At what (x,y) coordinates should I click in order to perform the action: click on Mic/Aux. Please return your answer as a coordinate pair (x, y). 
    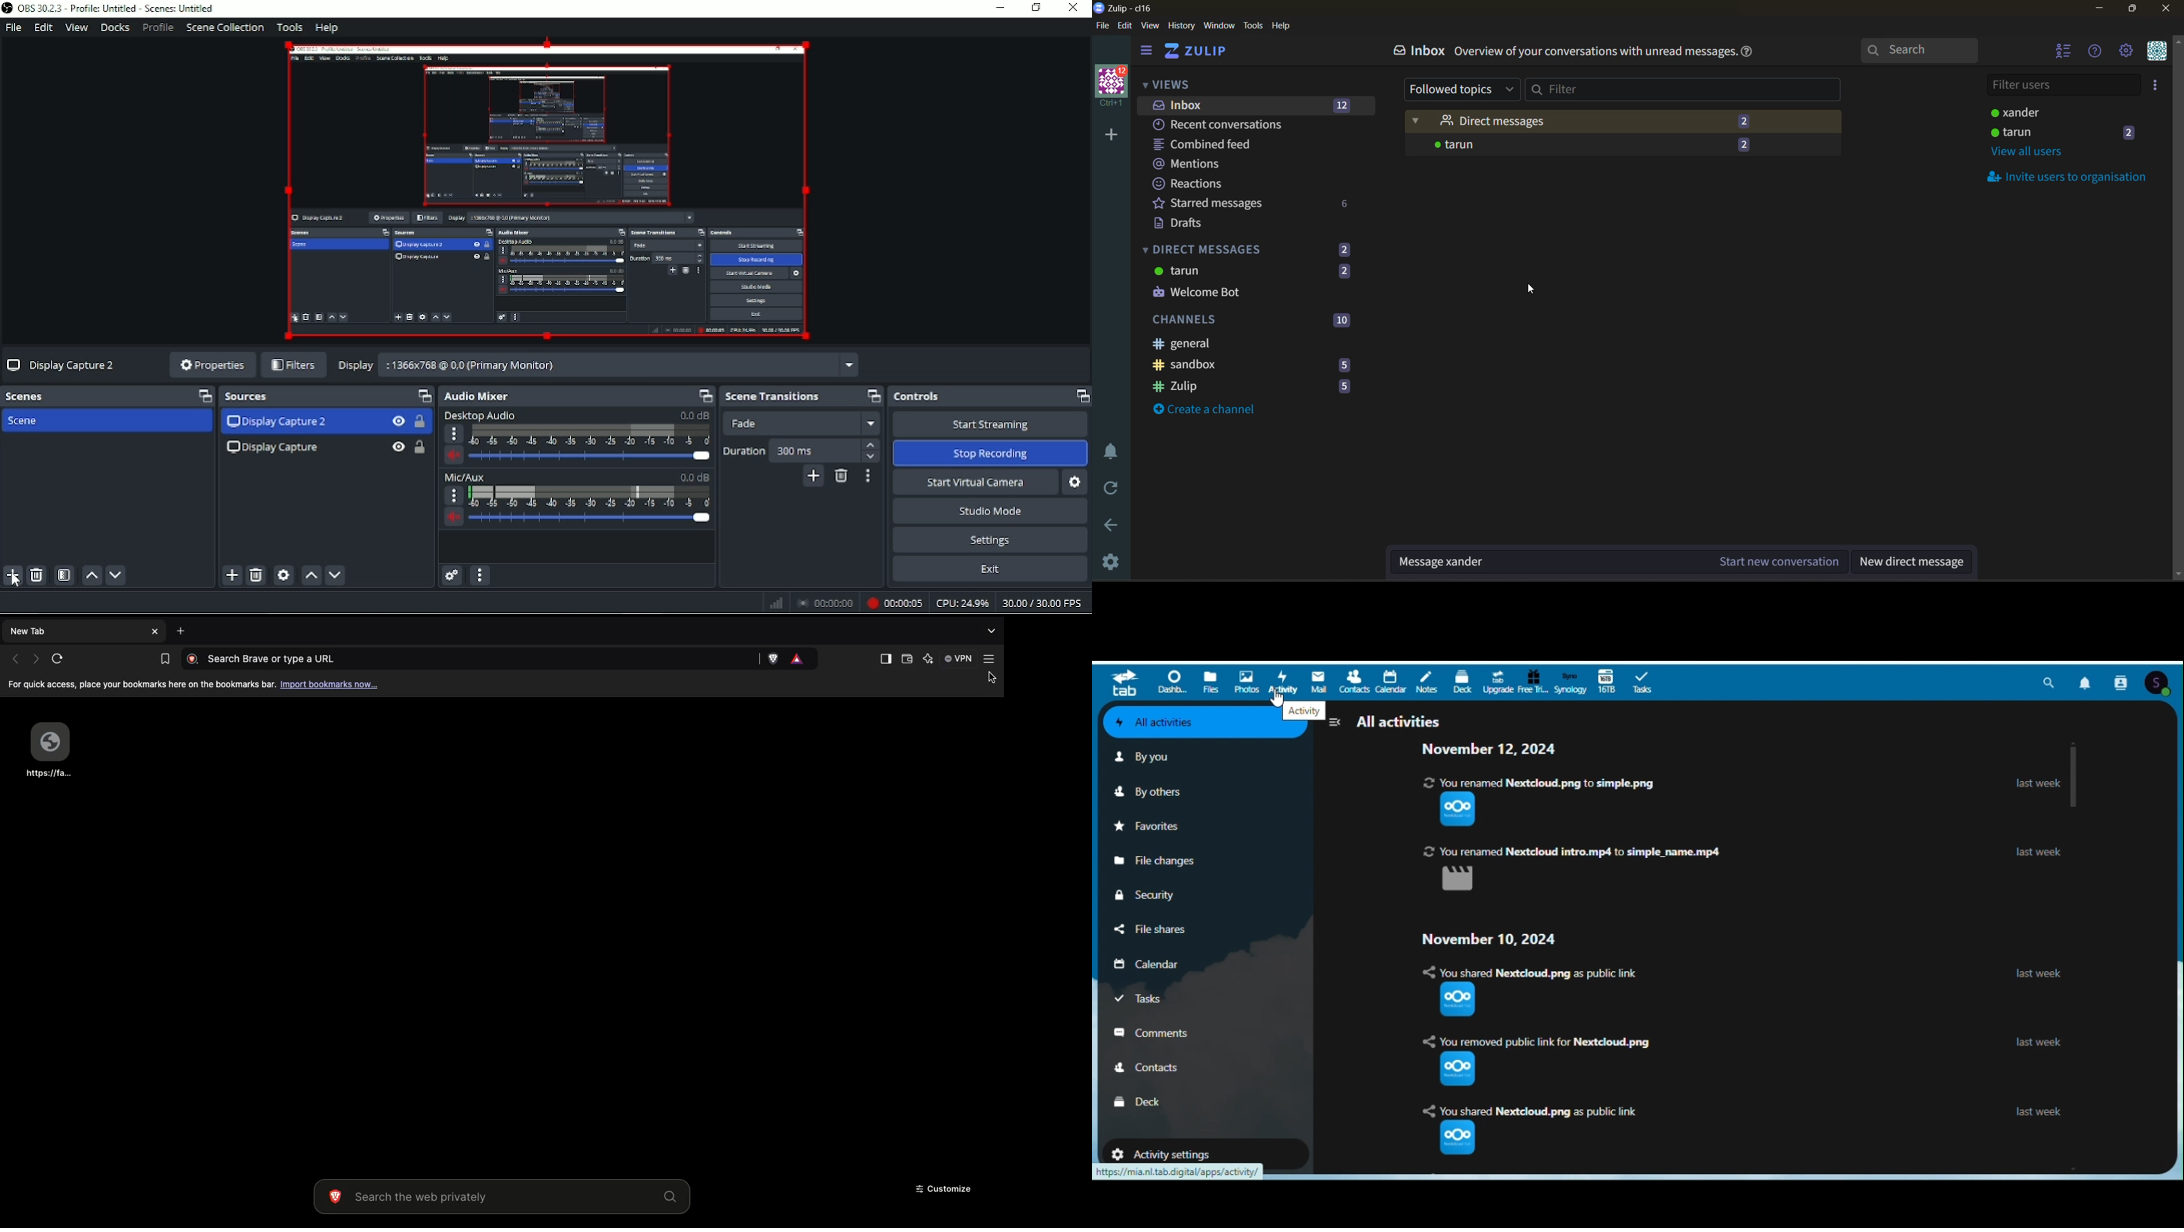
    Looking at the image, I should click on (467, 477).